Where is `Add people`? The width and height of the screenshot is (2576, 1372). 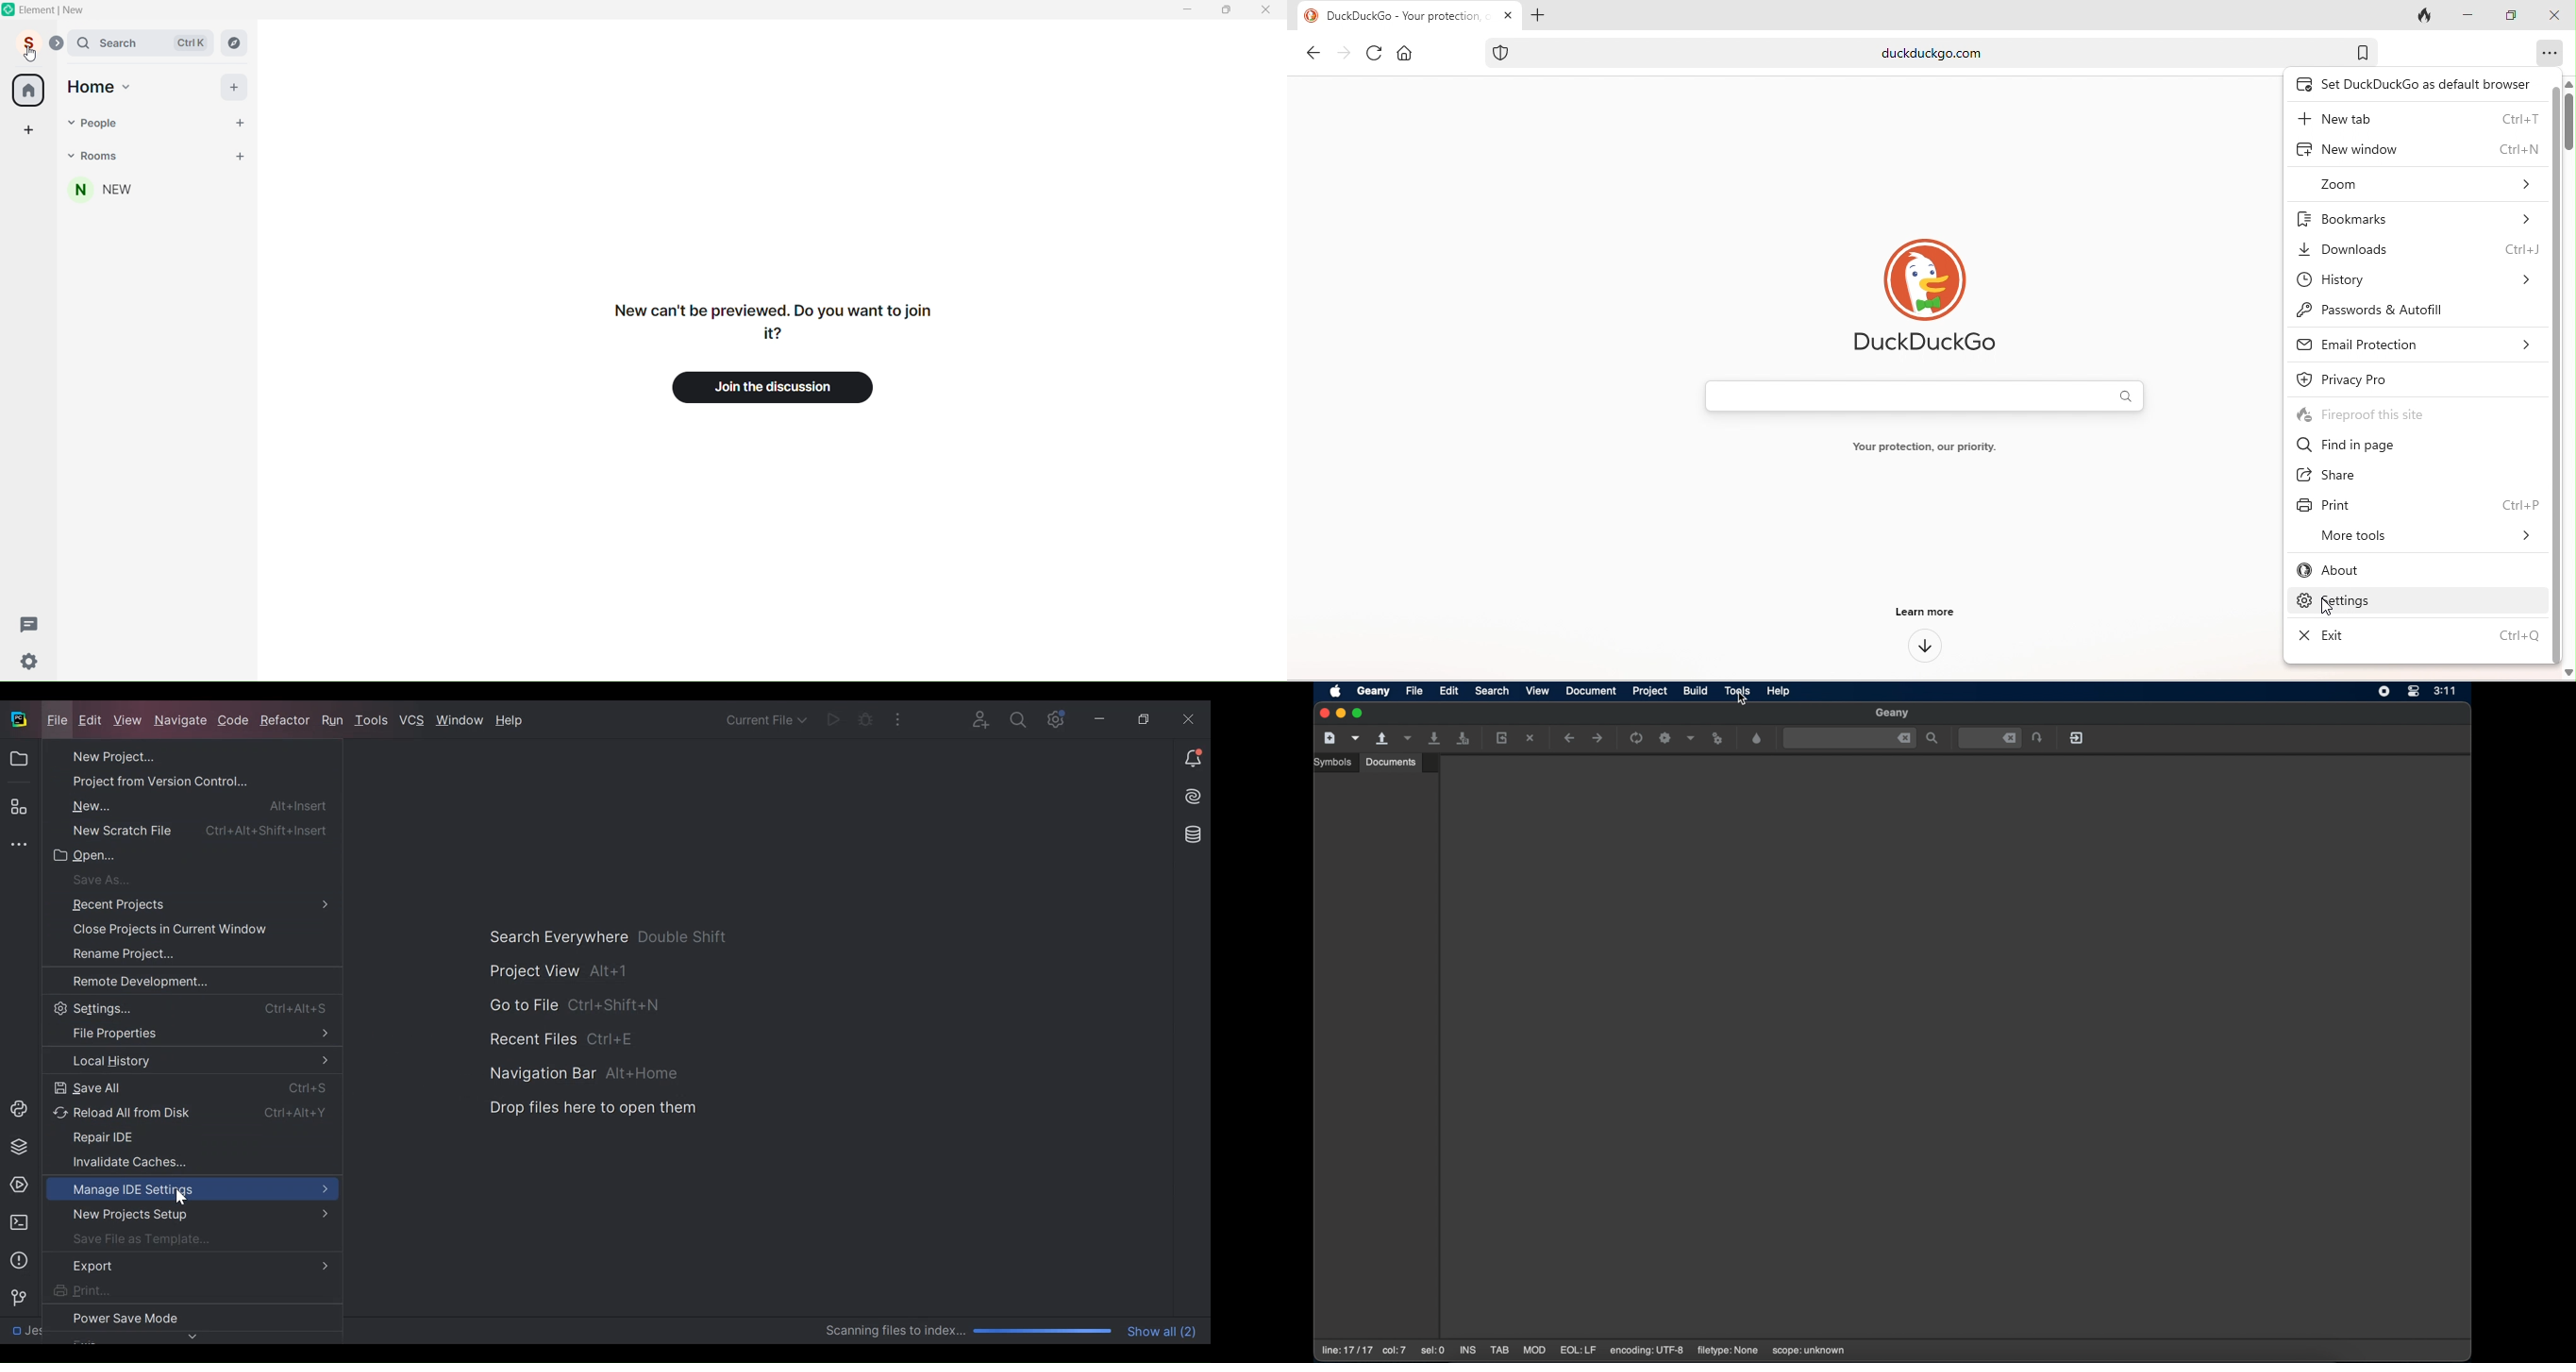
Add people is located at coordinates (239, 121).